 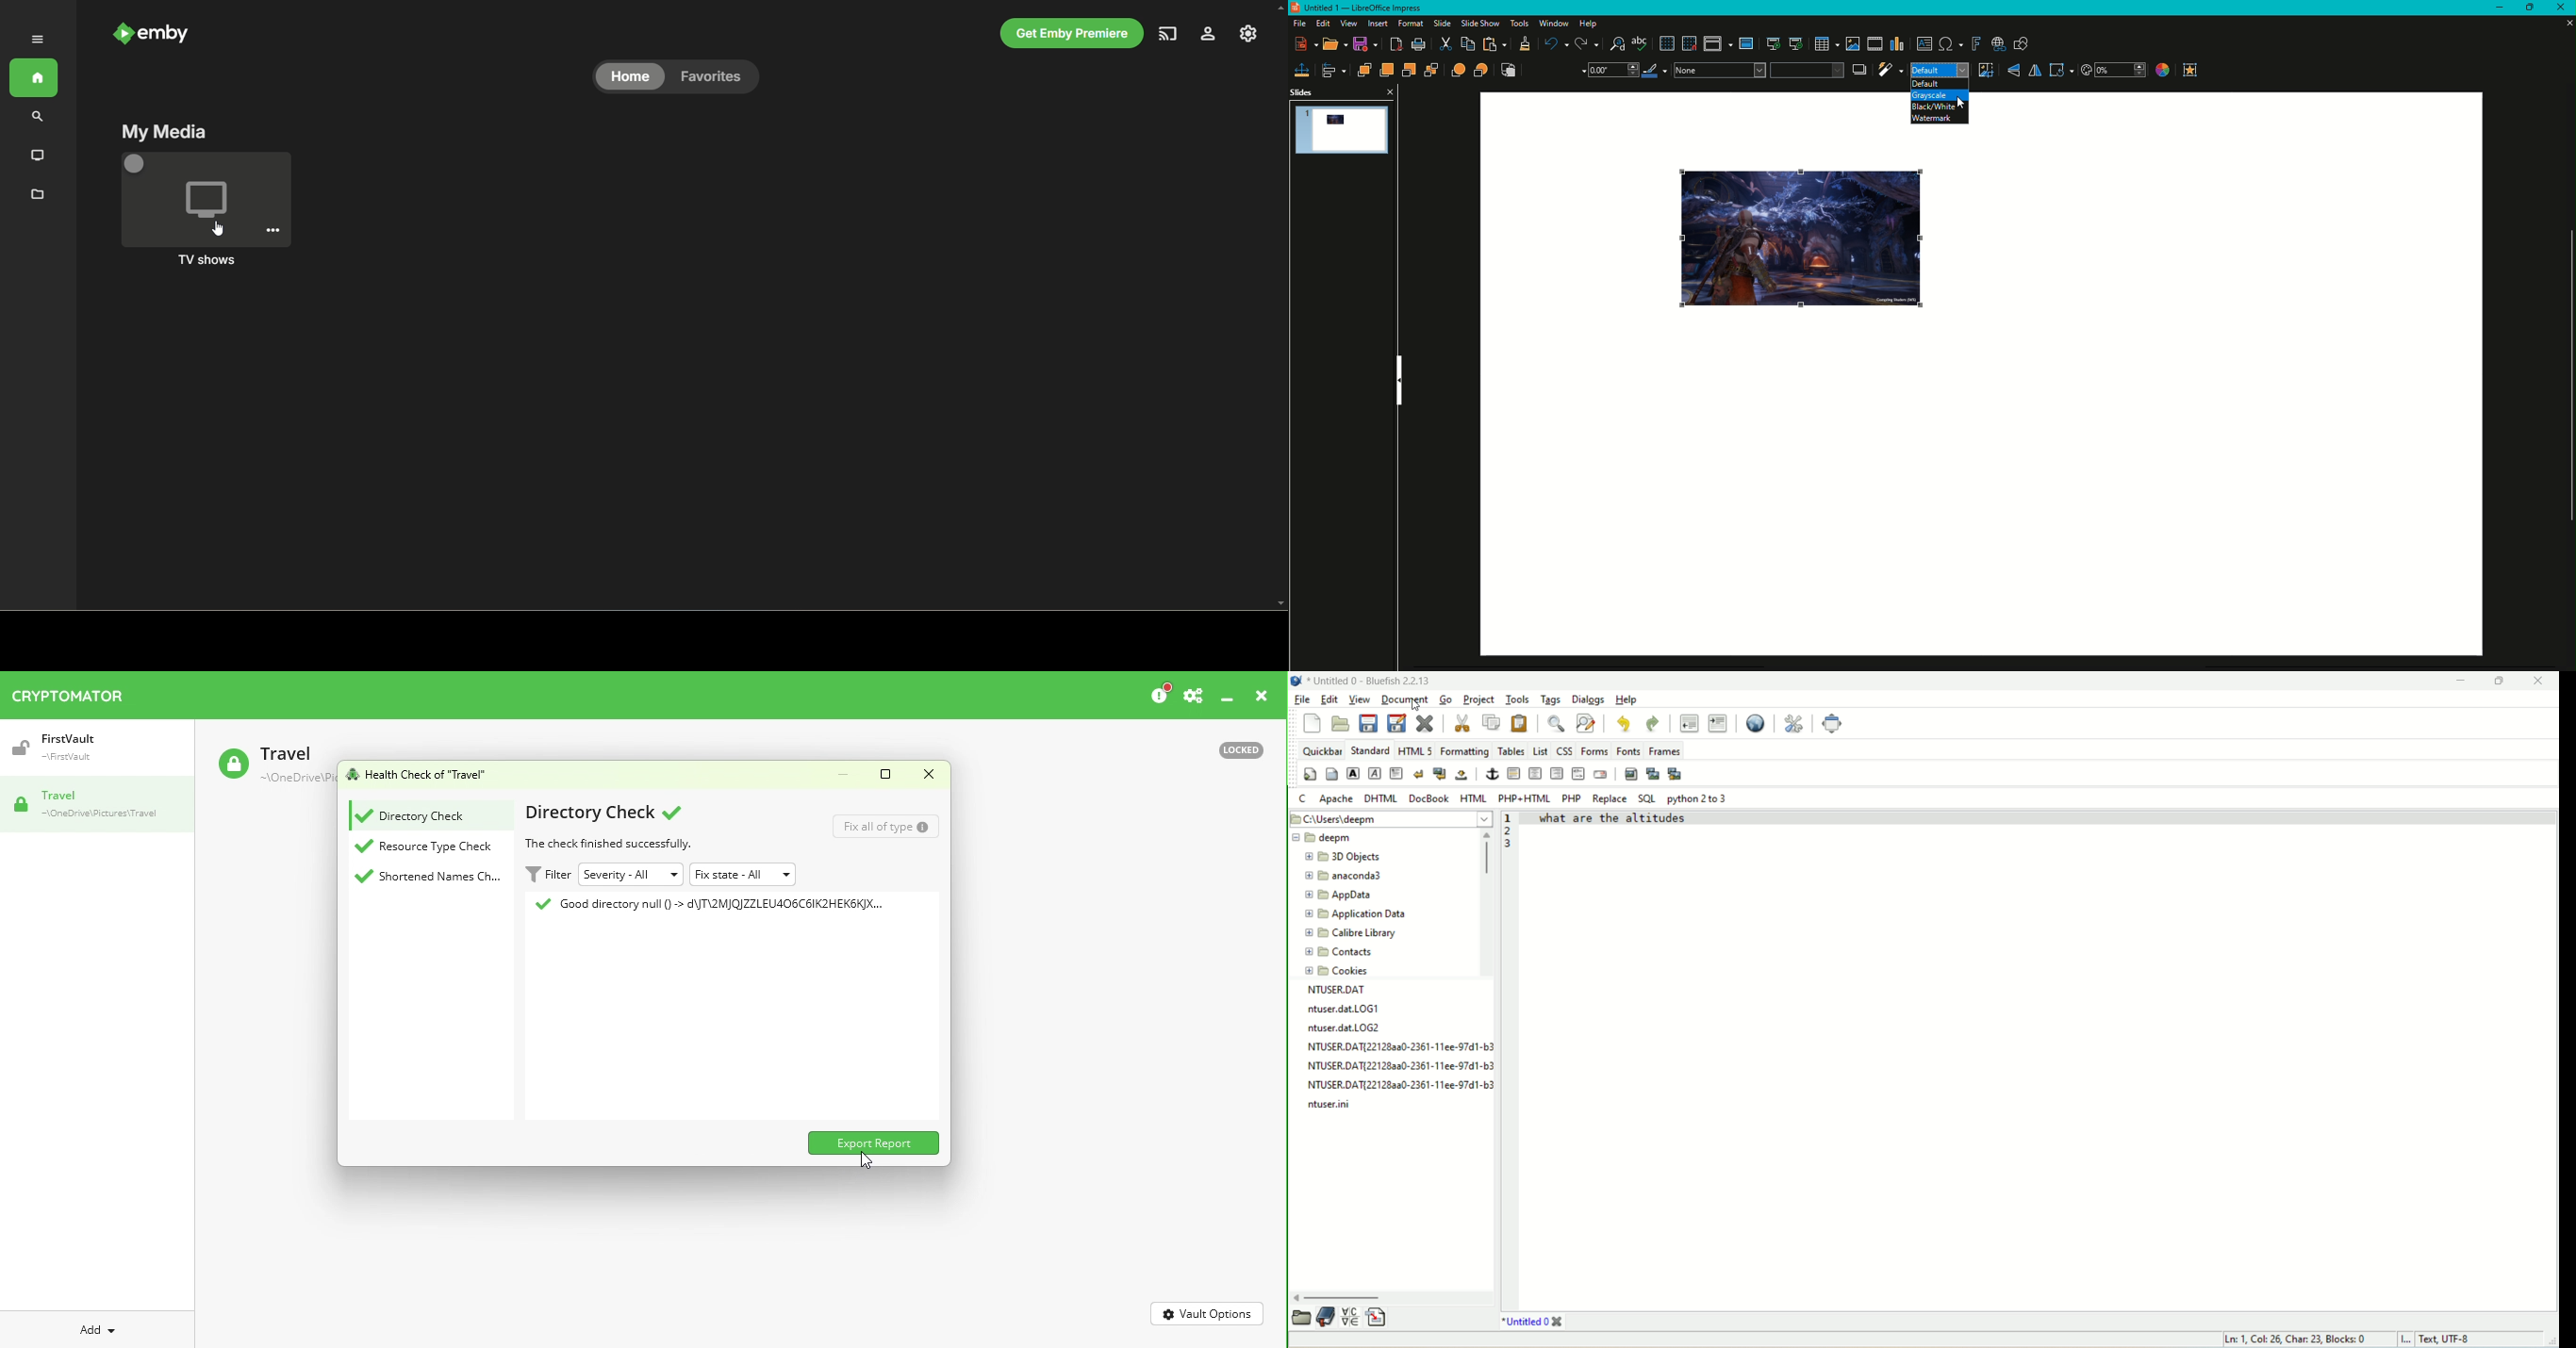 I want to click on fullscreen, so click(x=1833, y=723).